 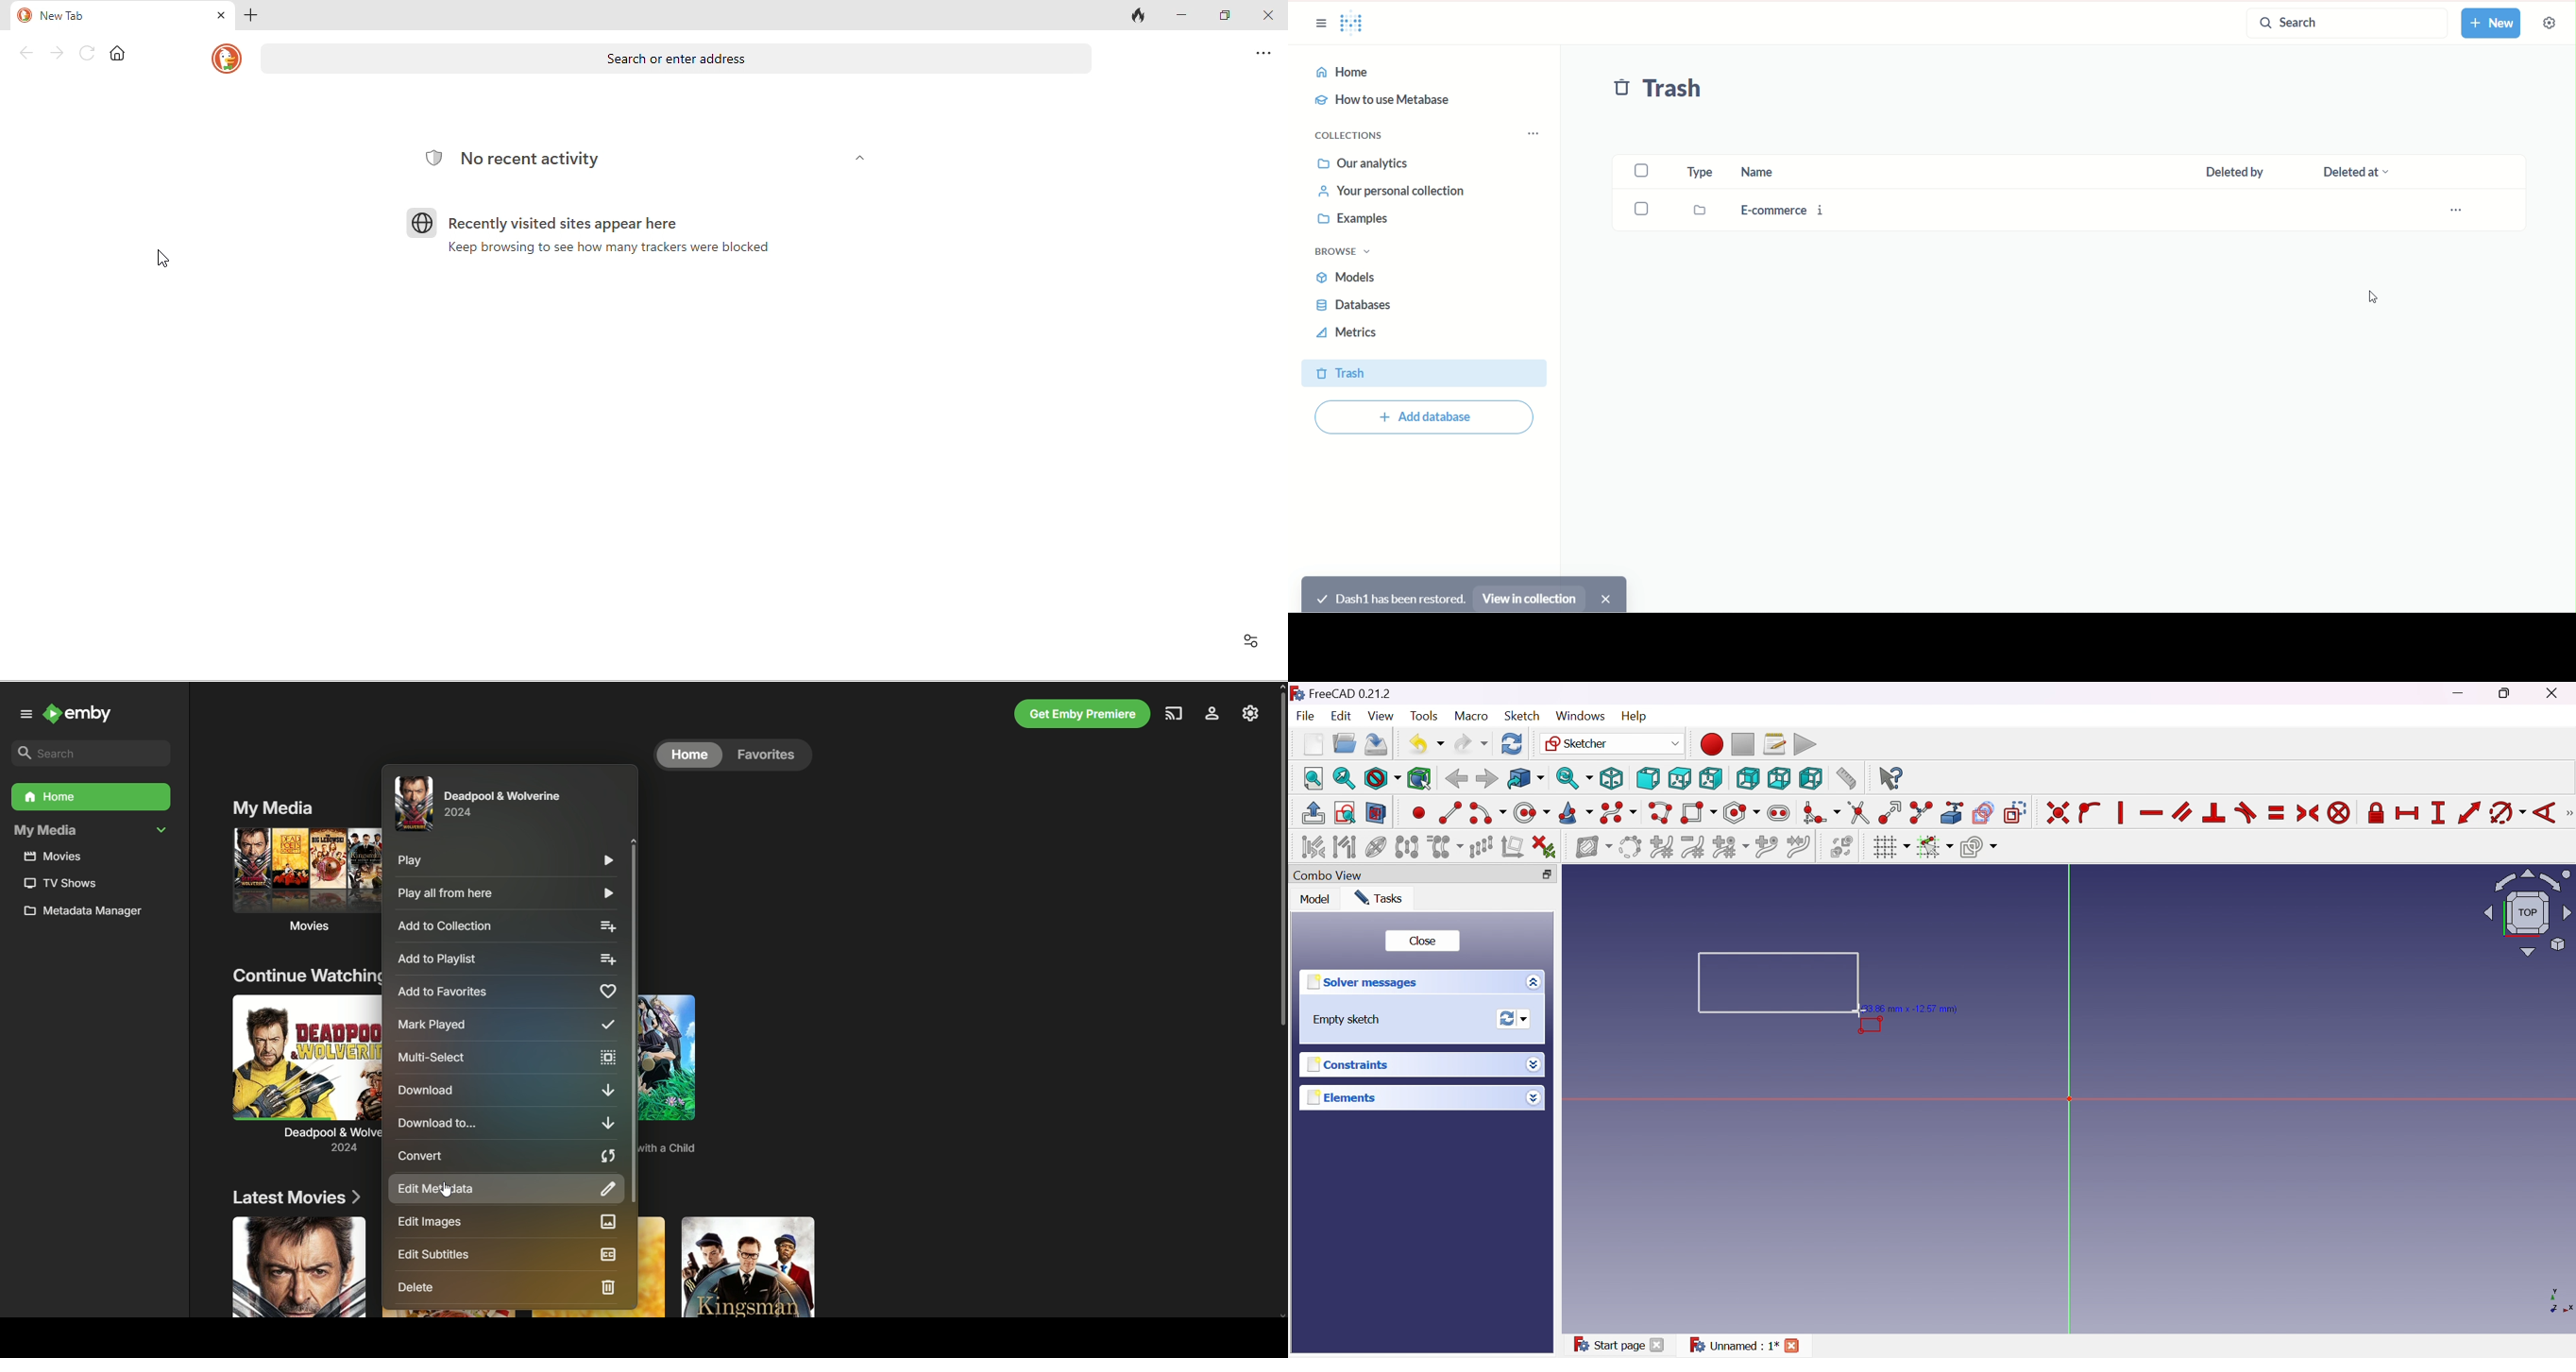 What do you see at coordinates (1432, 418) in the screenshot?
I see `add database` at bounding box center [1432, 418].